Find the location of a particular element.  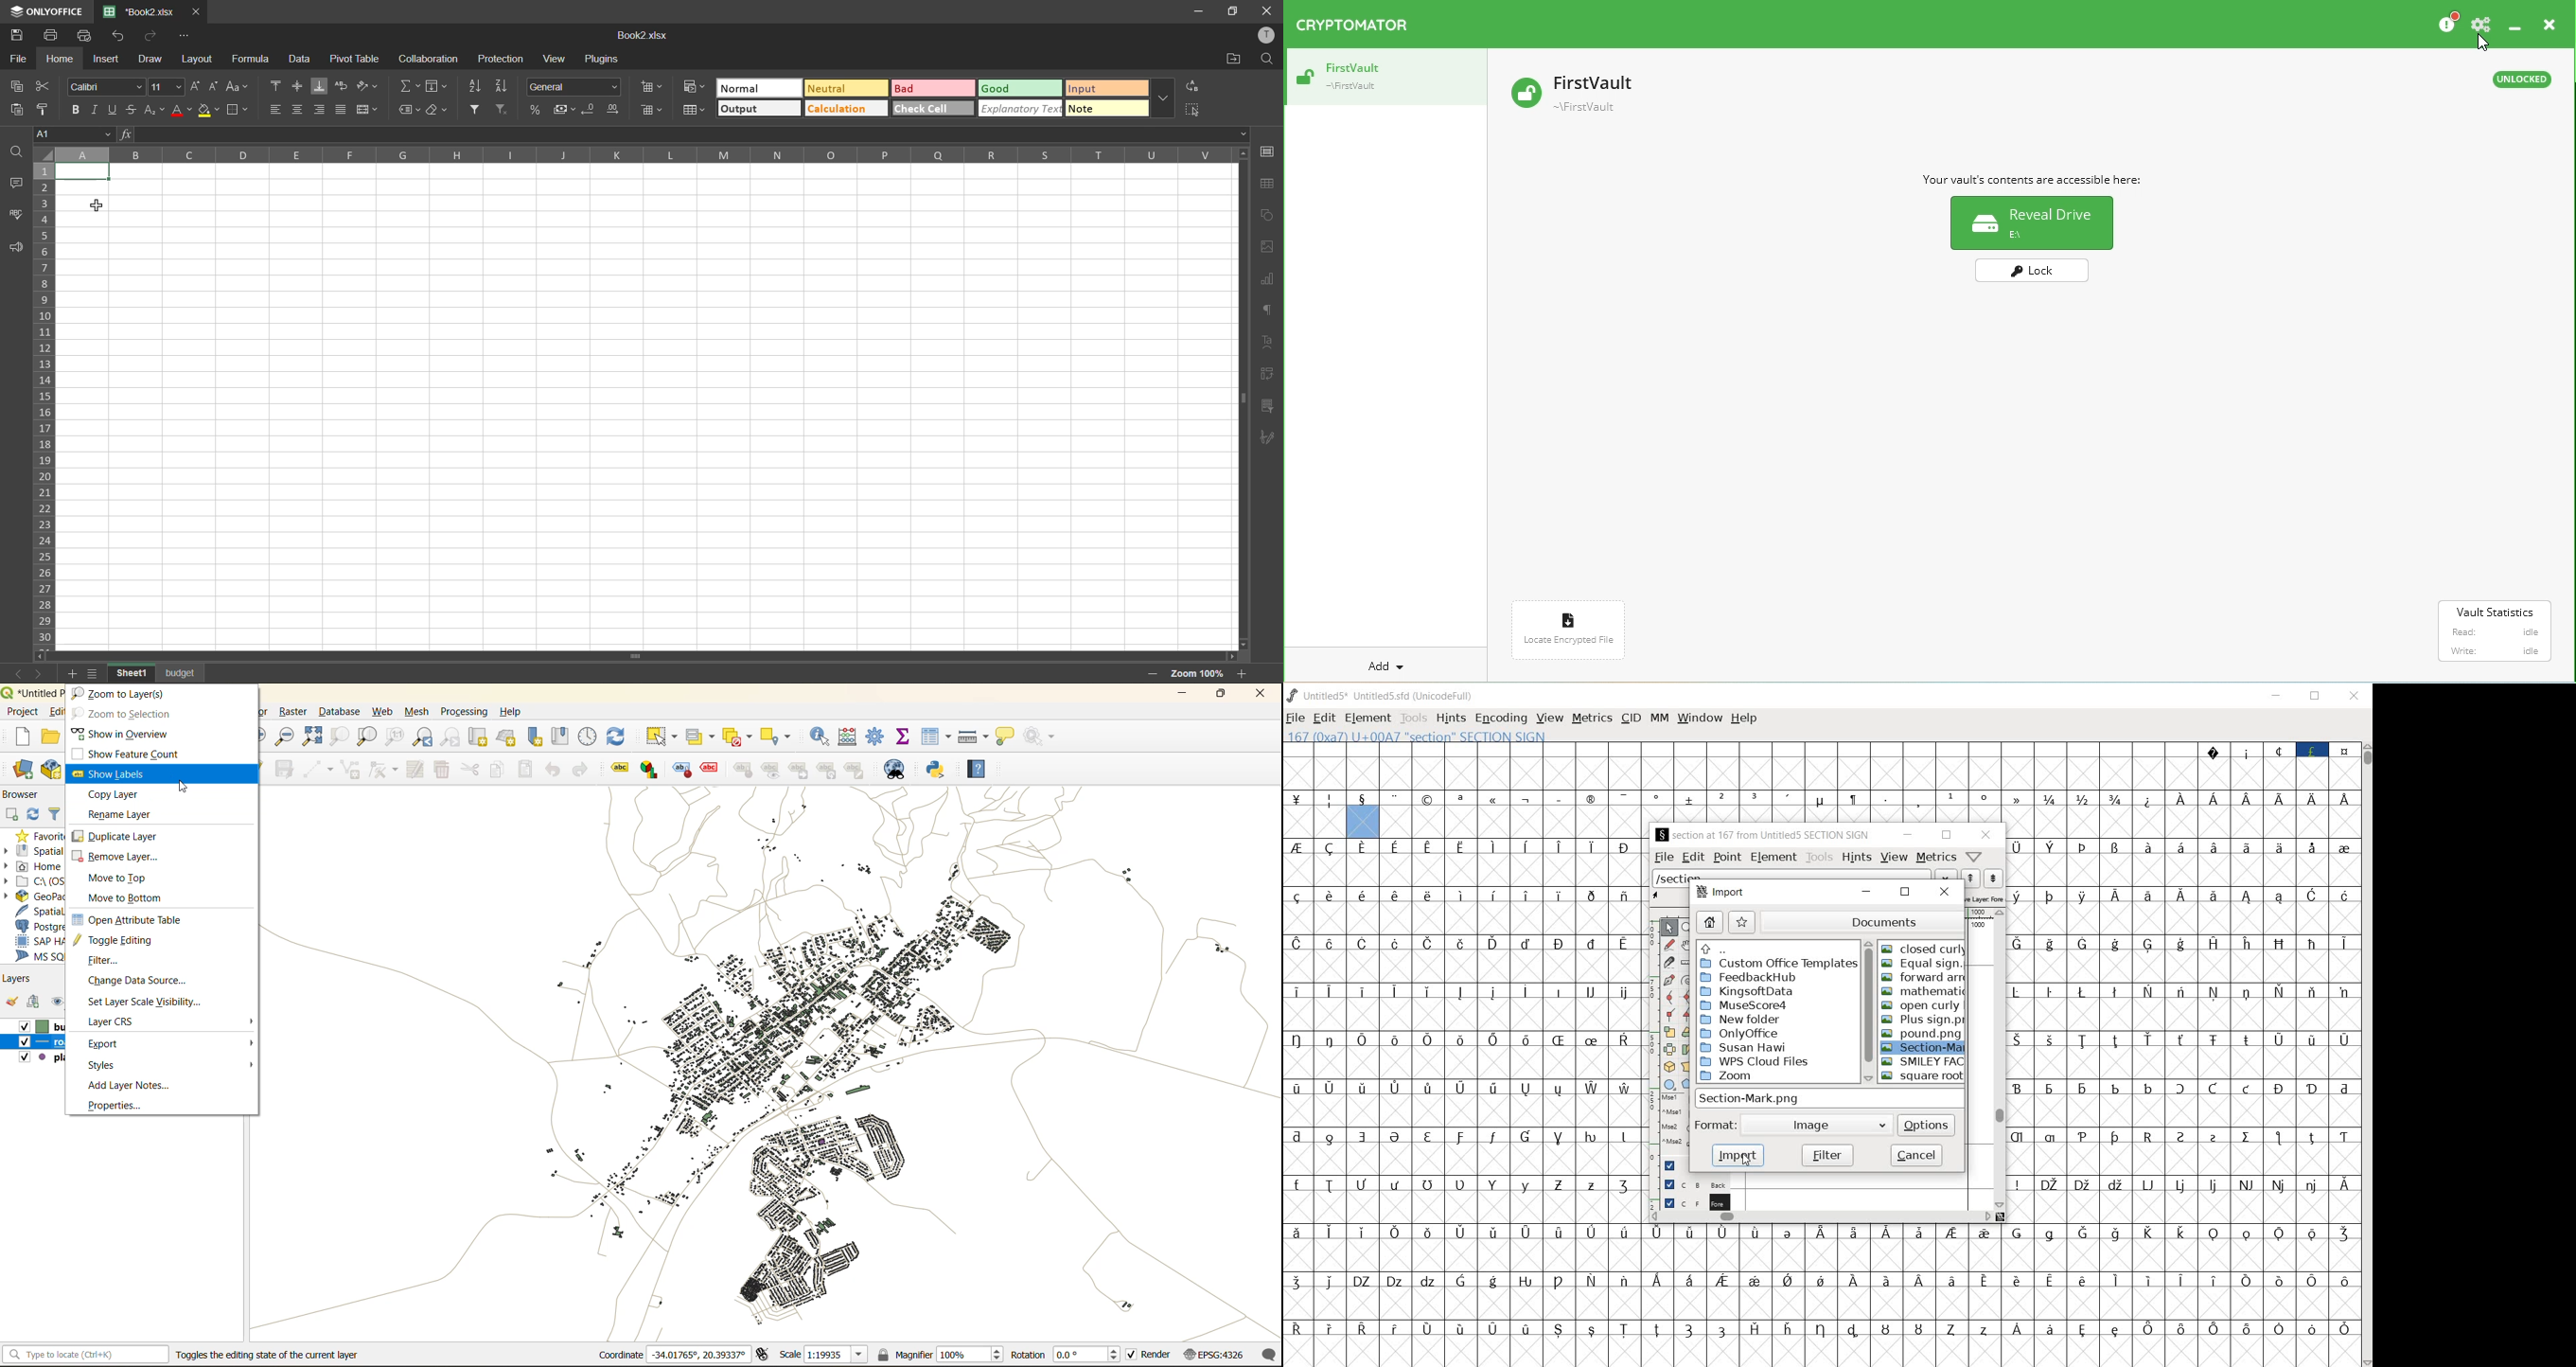

number format is located at coordinates (573, 88).